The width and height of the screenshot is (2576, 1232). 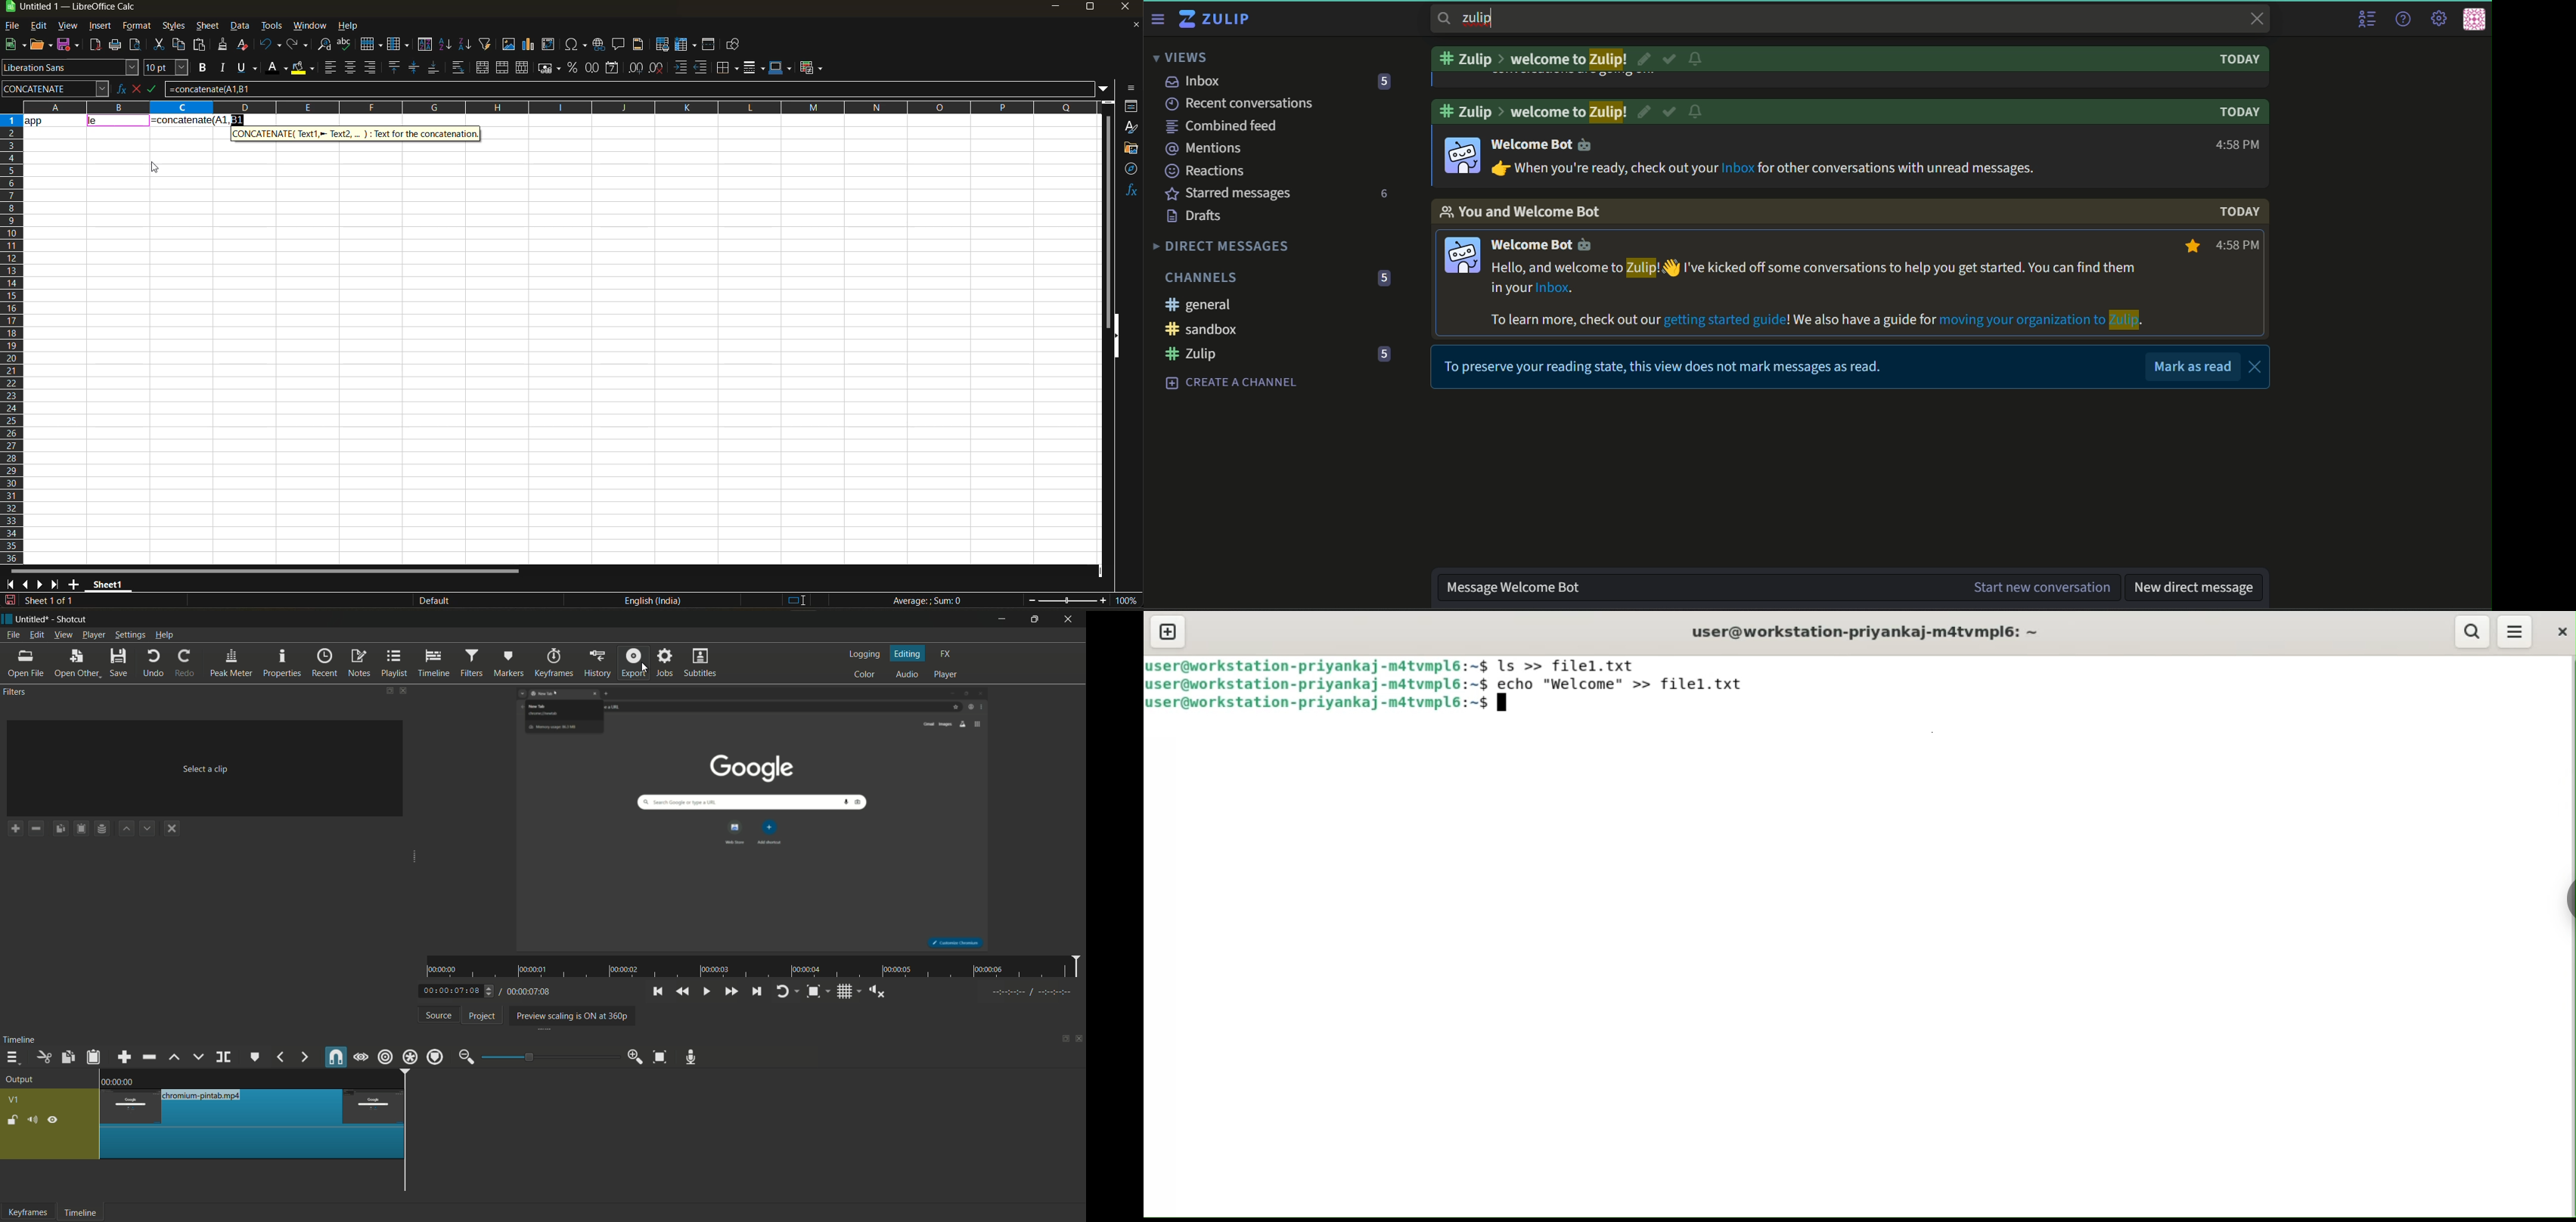 What do you see at coordinates (796, 600) in the screenshot?
I see `standard selection` at bounding box center [796, 600].